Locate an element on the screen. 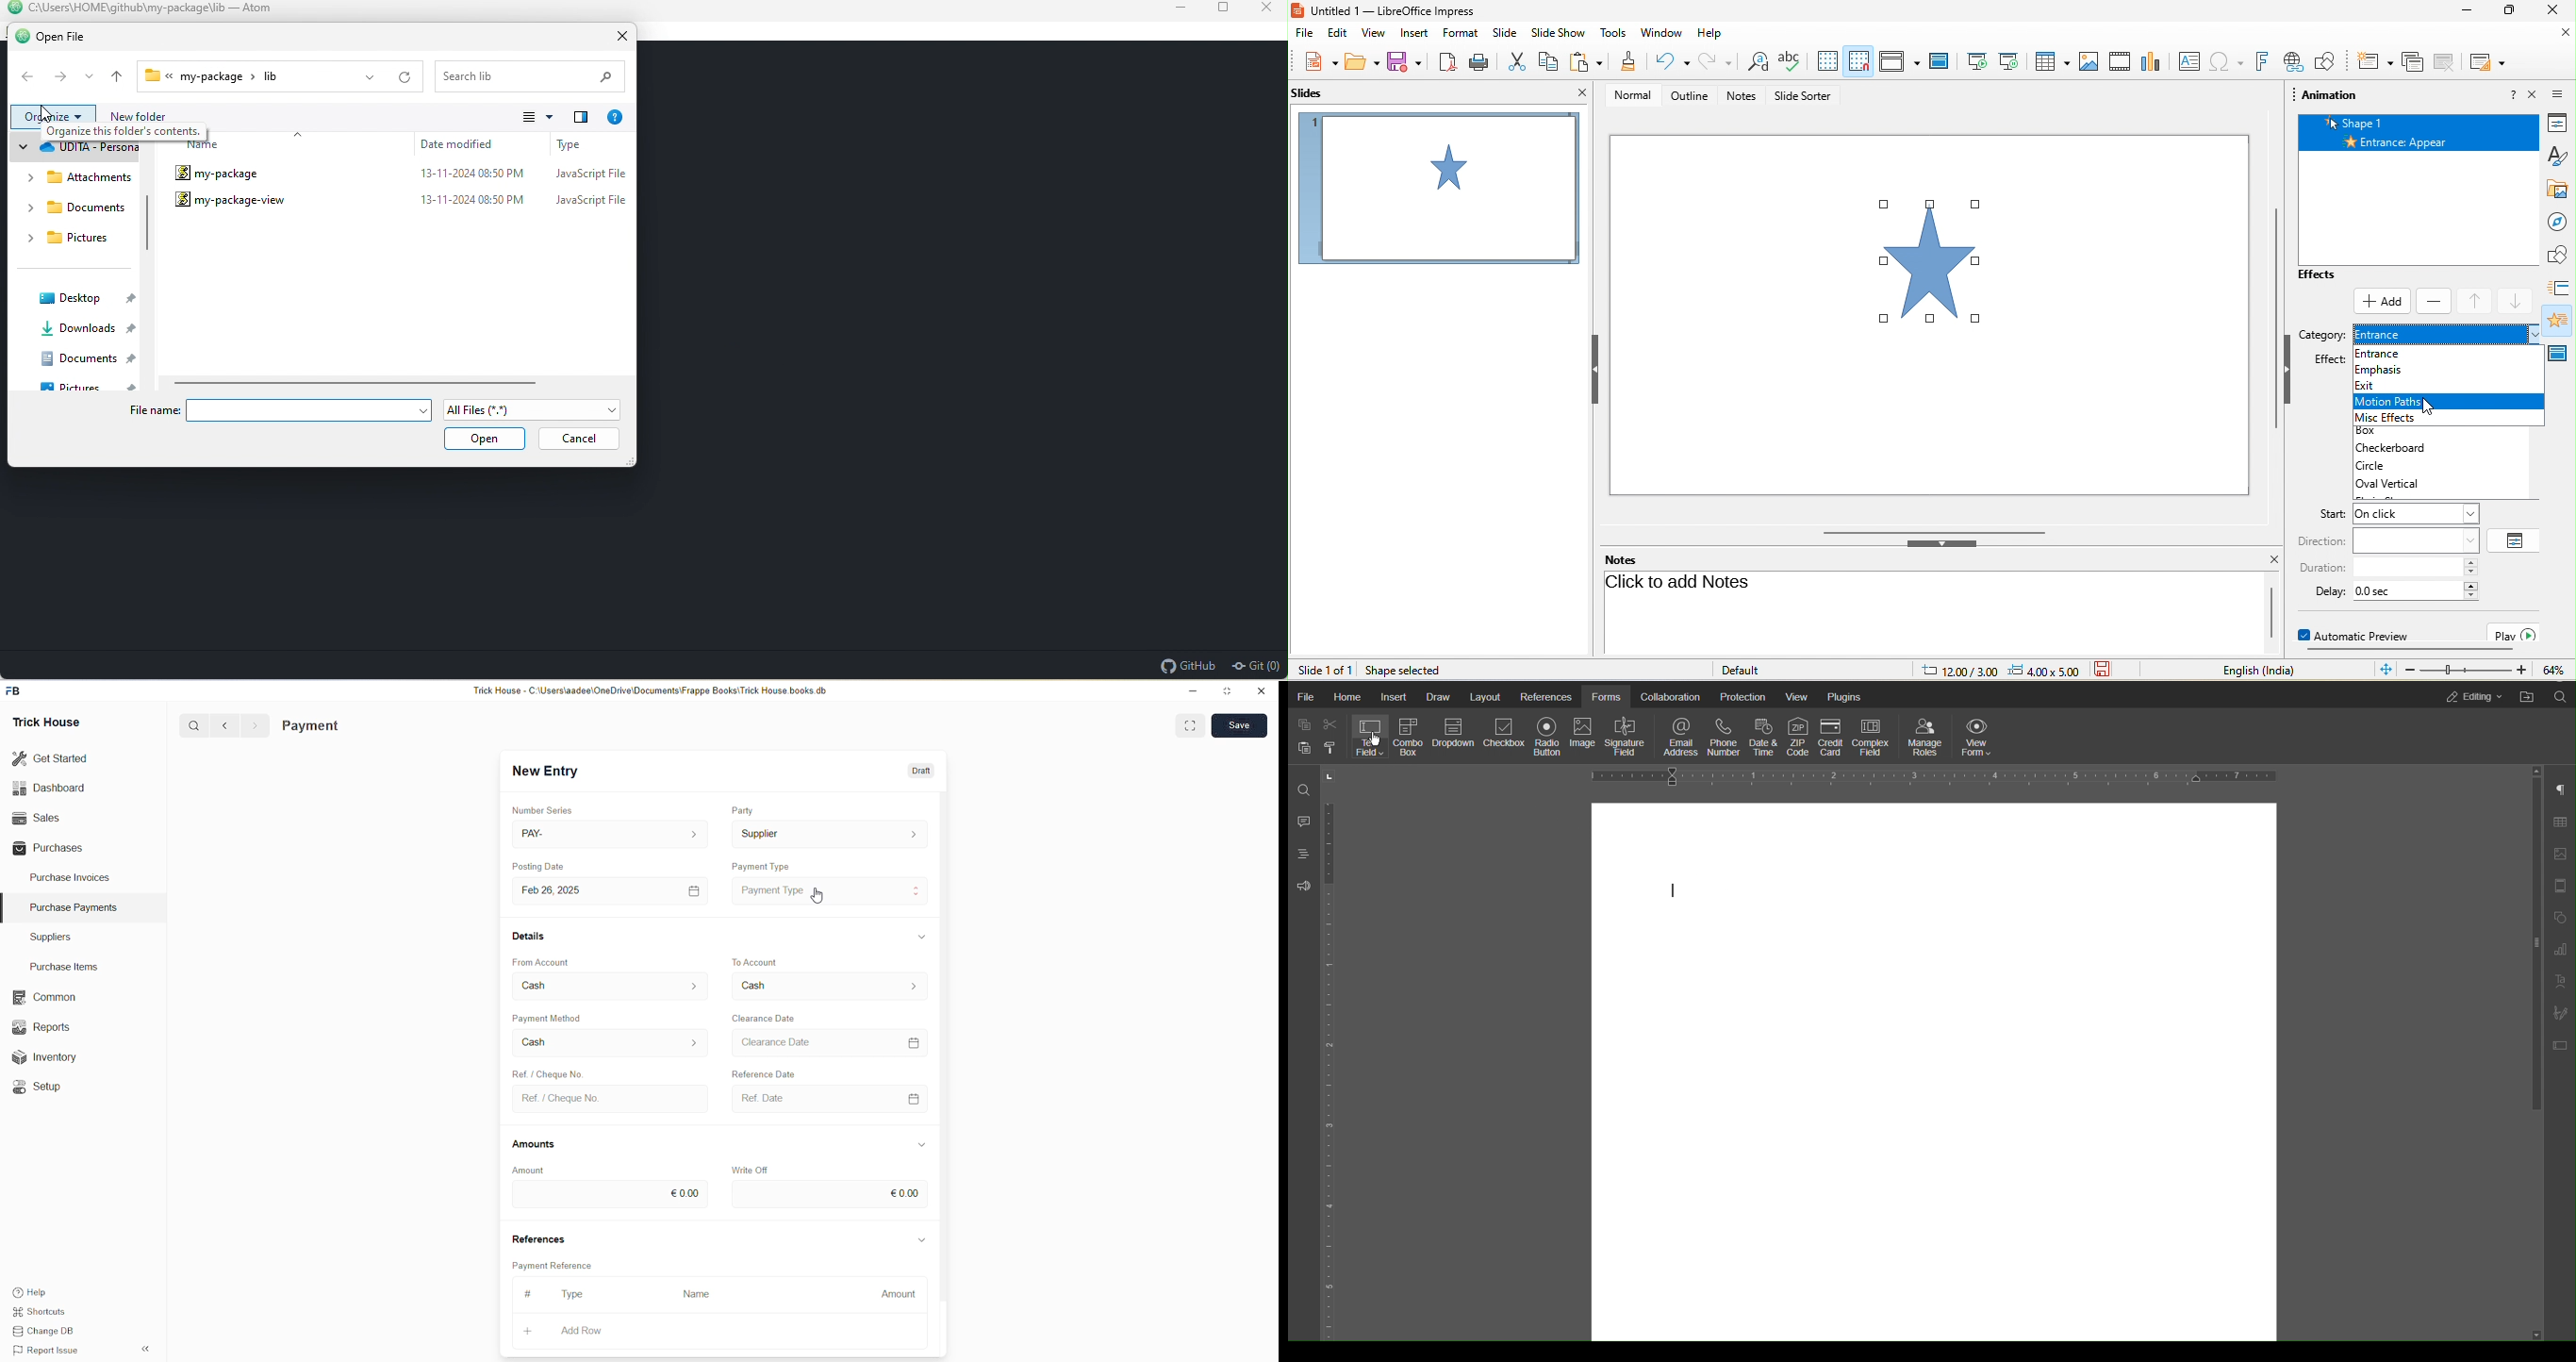 This screenshot has width=2576, height=1372. entrance appear is located at coordinates (2421, 141).